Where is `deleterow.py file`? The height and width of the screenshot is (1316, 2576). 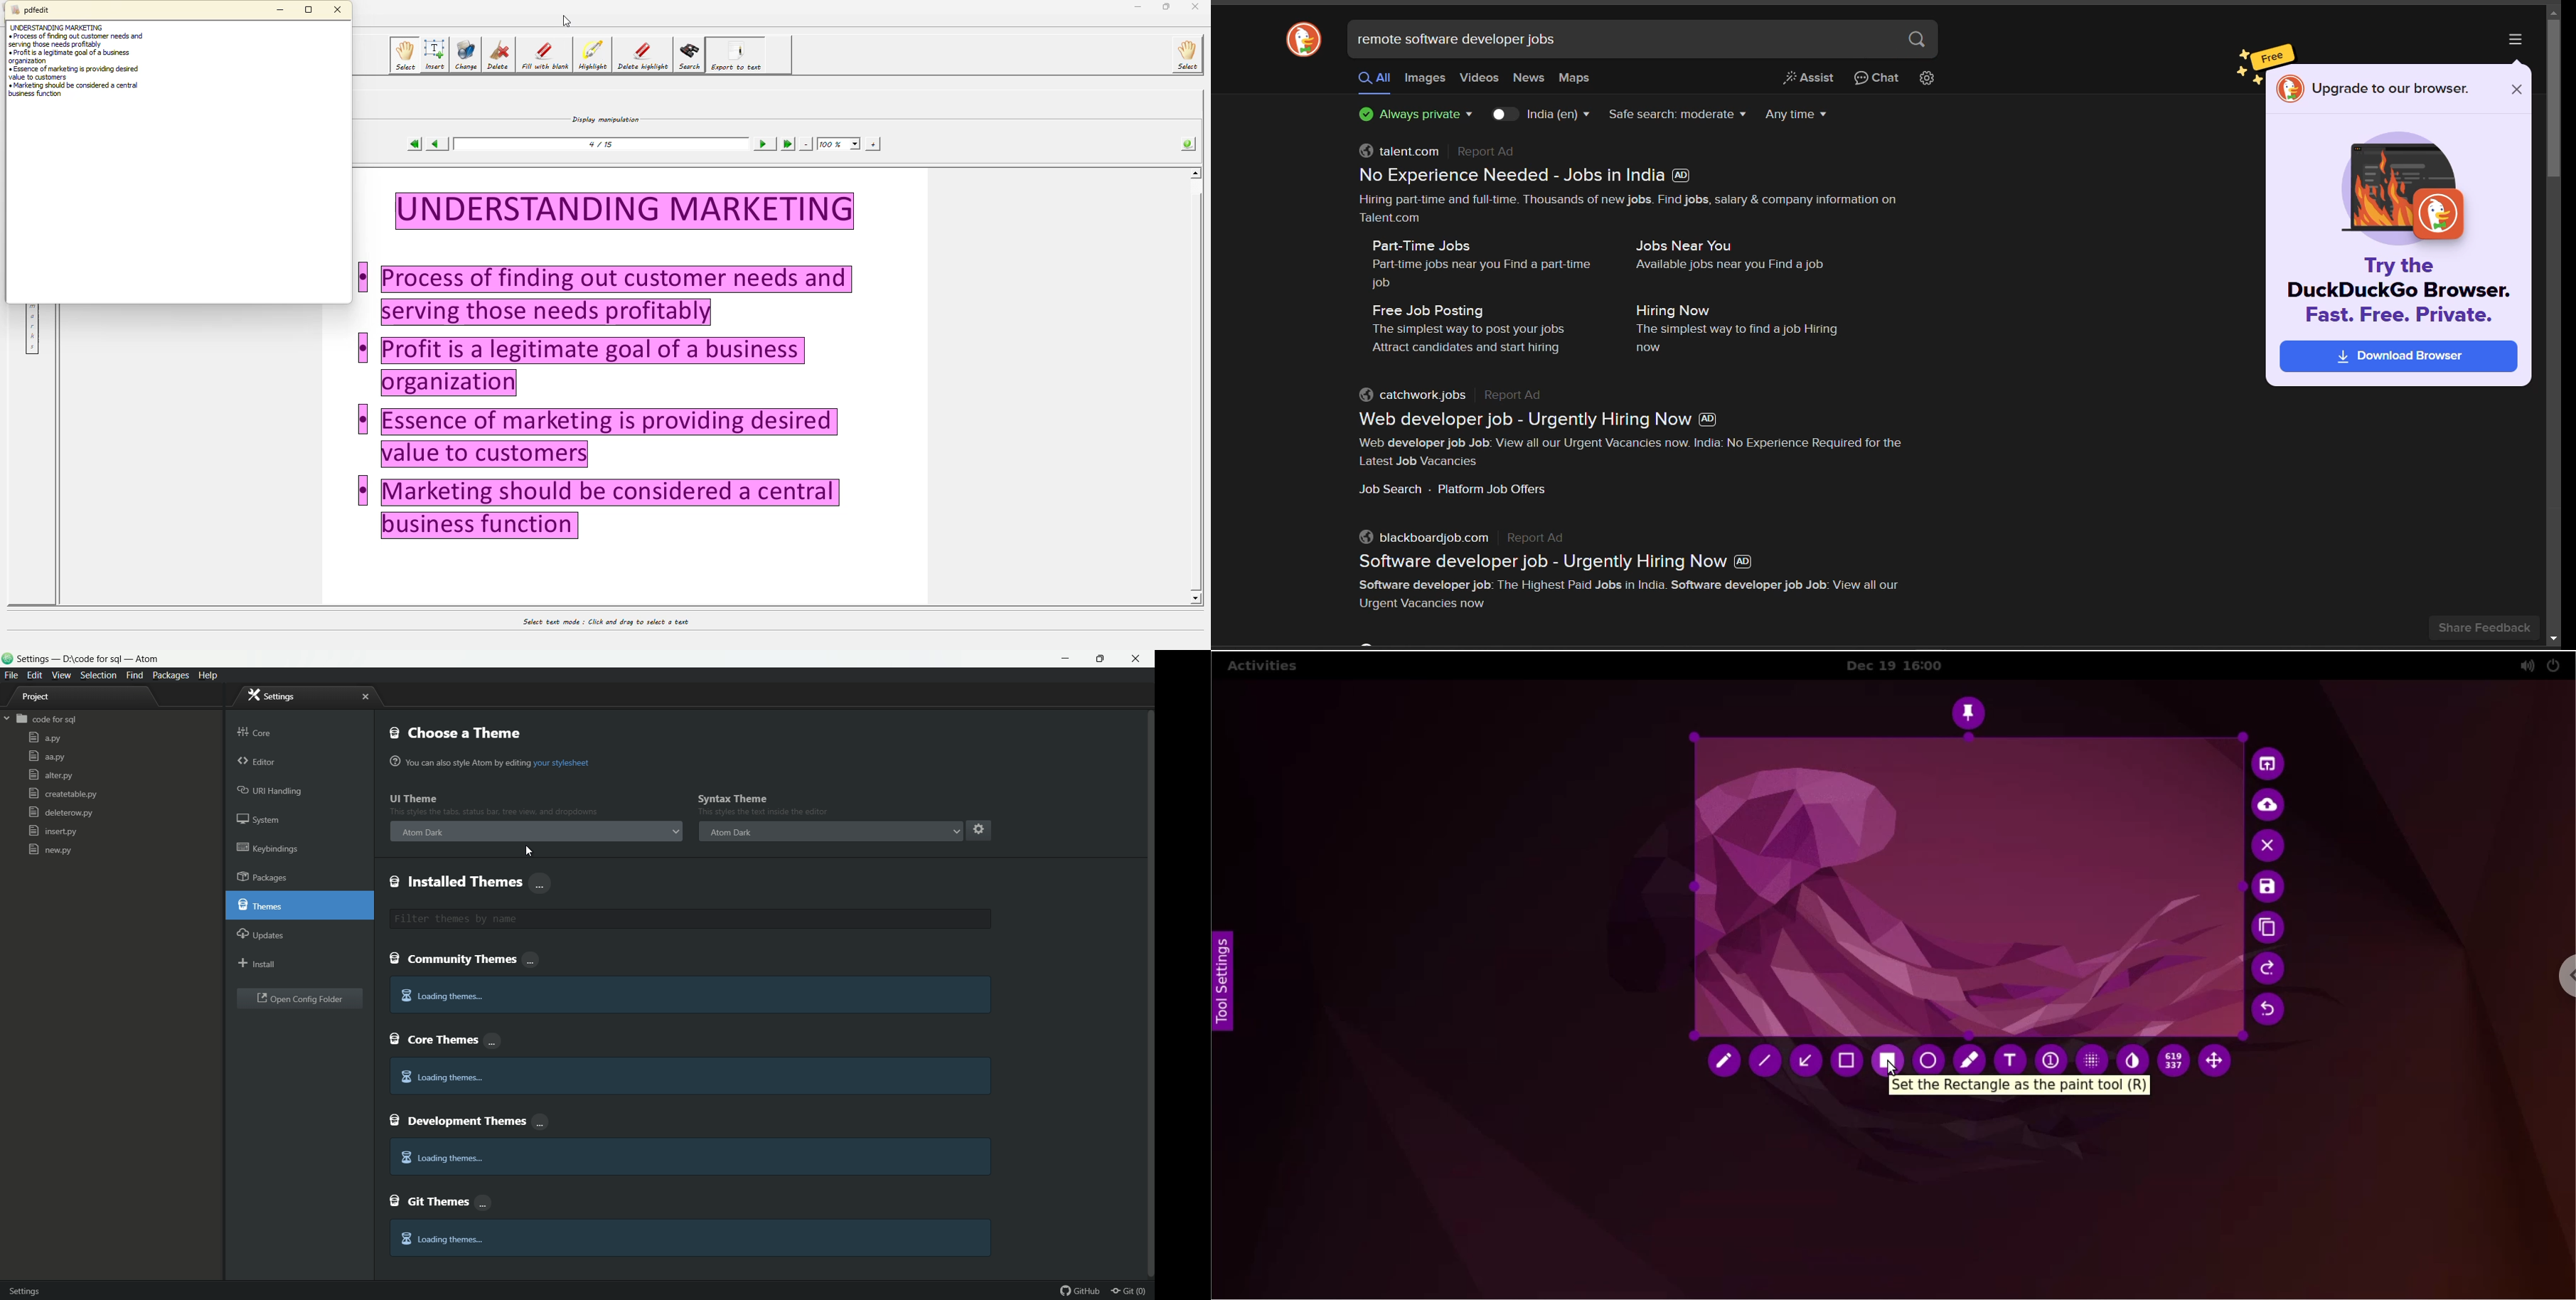 deleterow.py file is located at coordinates (61, 812).